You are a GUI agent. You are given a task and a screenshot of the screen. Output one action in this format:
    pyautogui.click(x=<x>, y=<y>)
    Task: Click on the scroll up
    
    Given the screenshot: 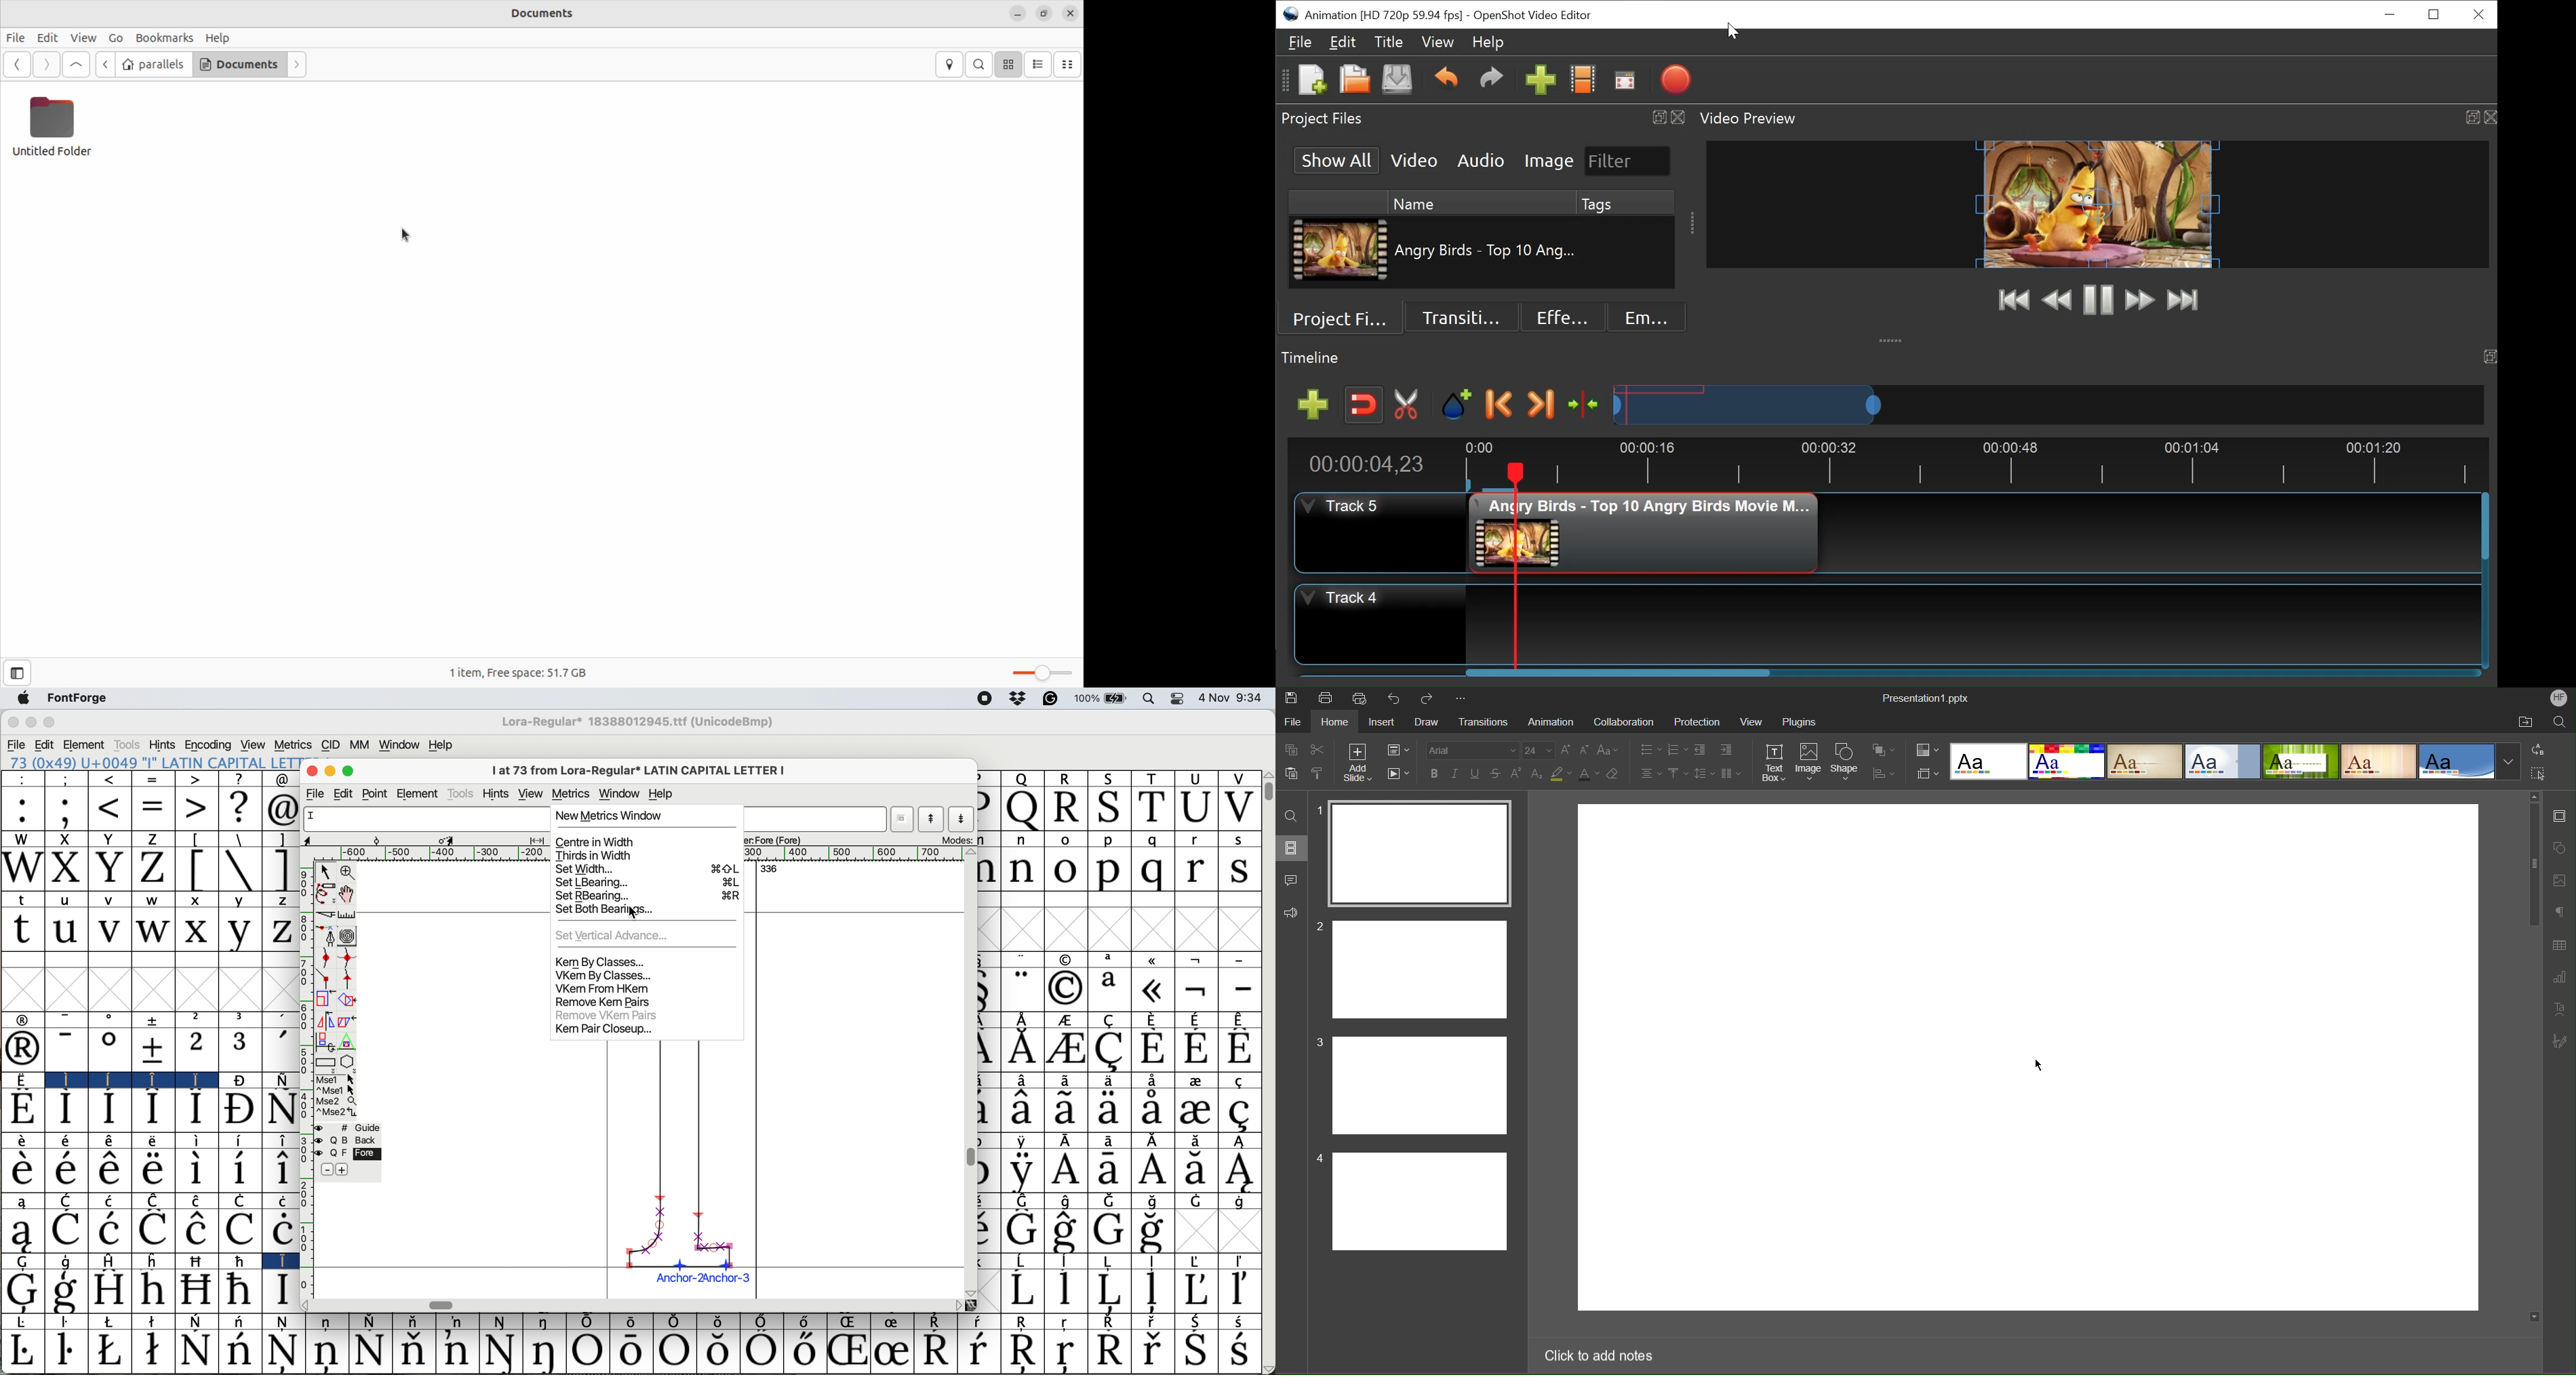 What is the action you would take?
    pyautogui.click(x=2534, y=795)
    